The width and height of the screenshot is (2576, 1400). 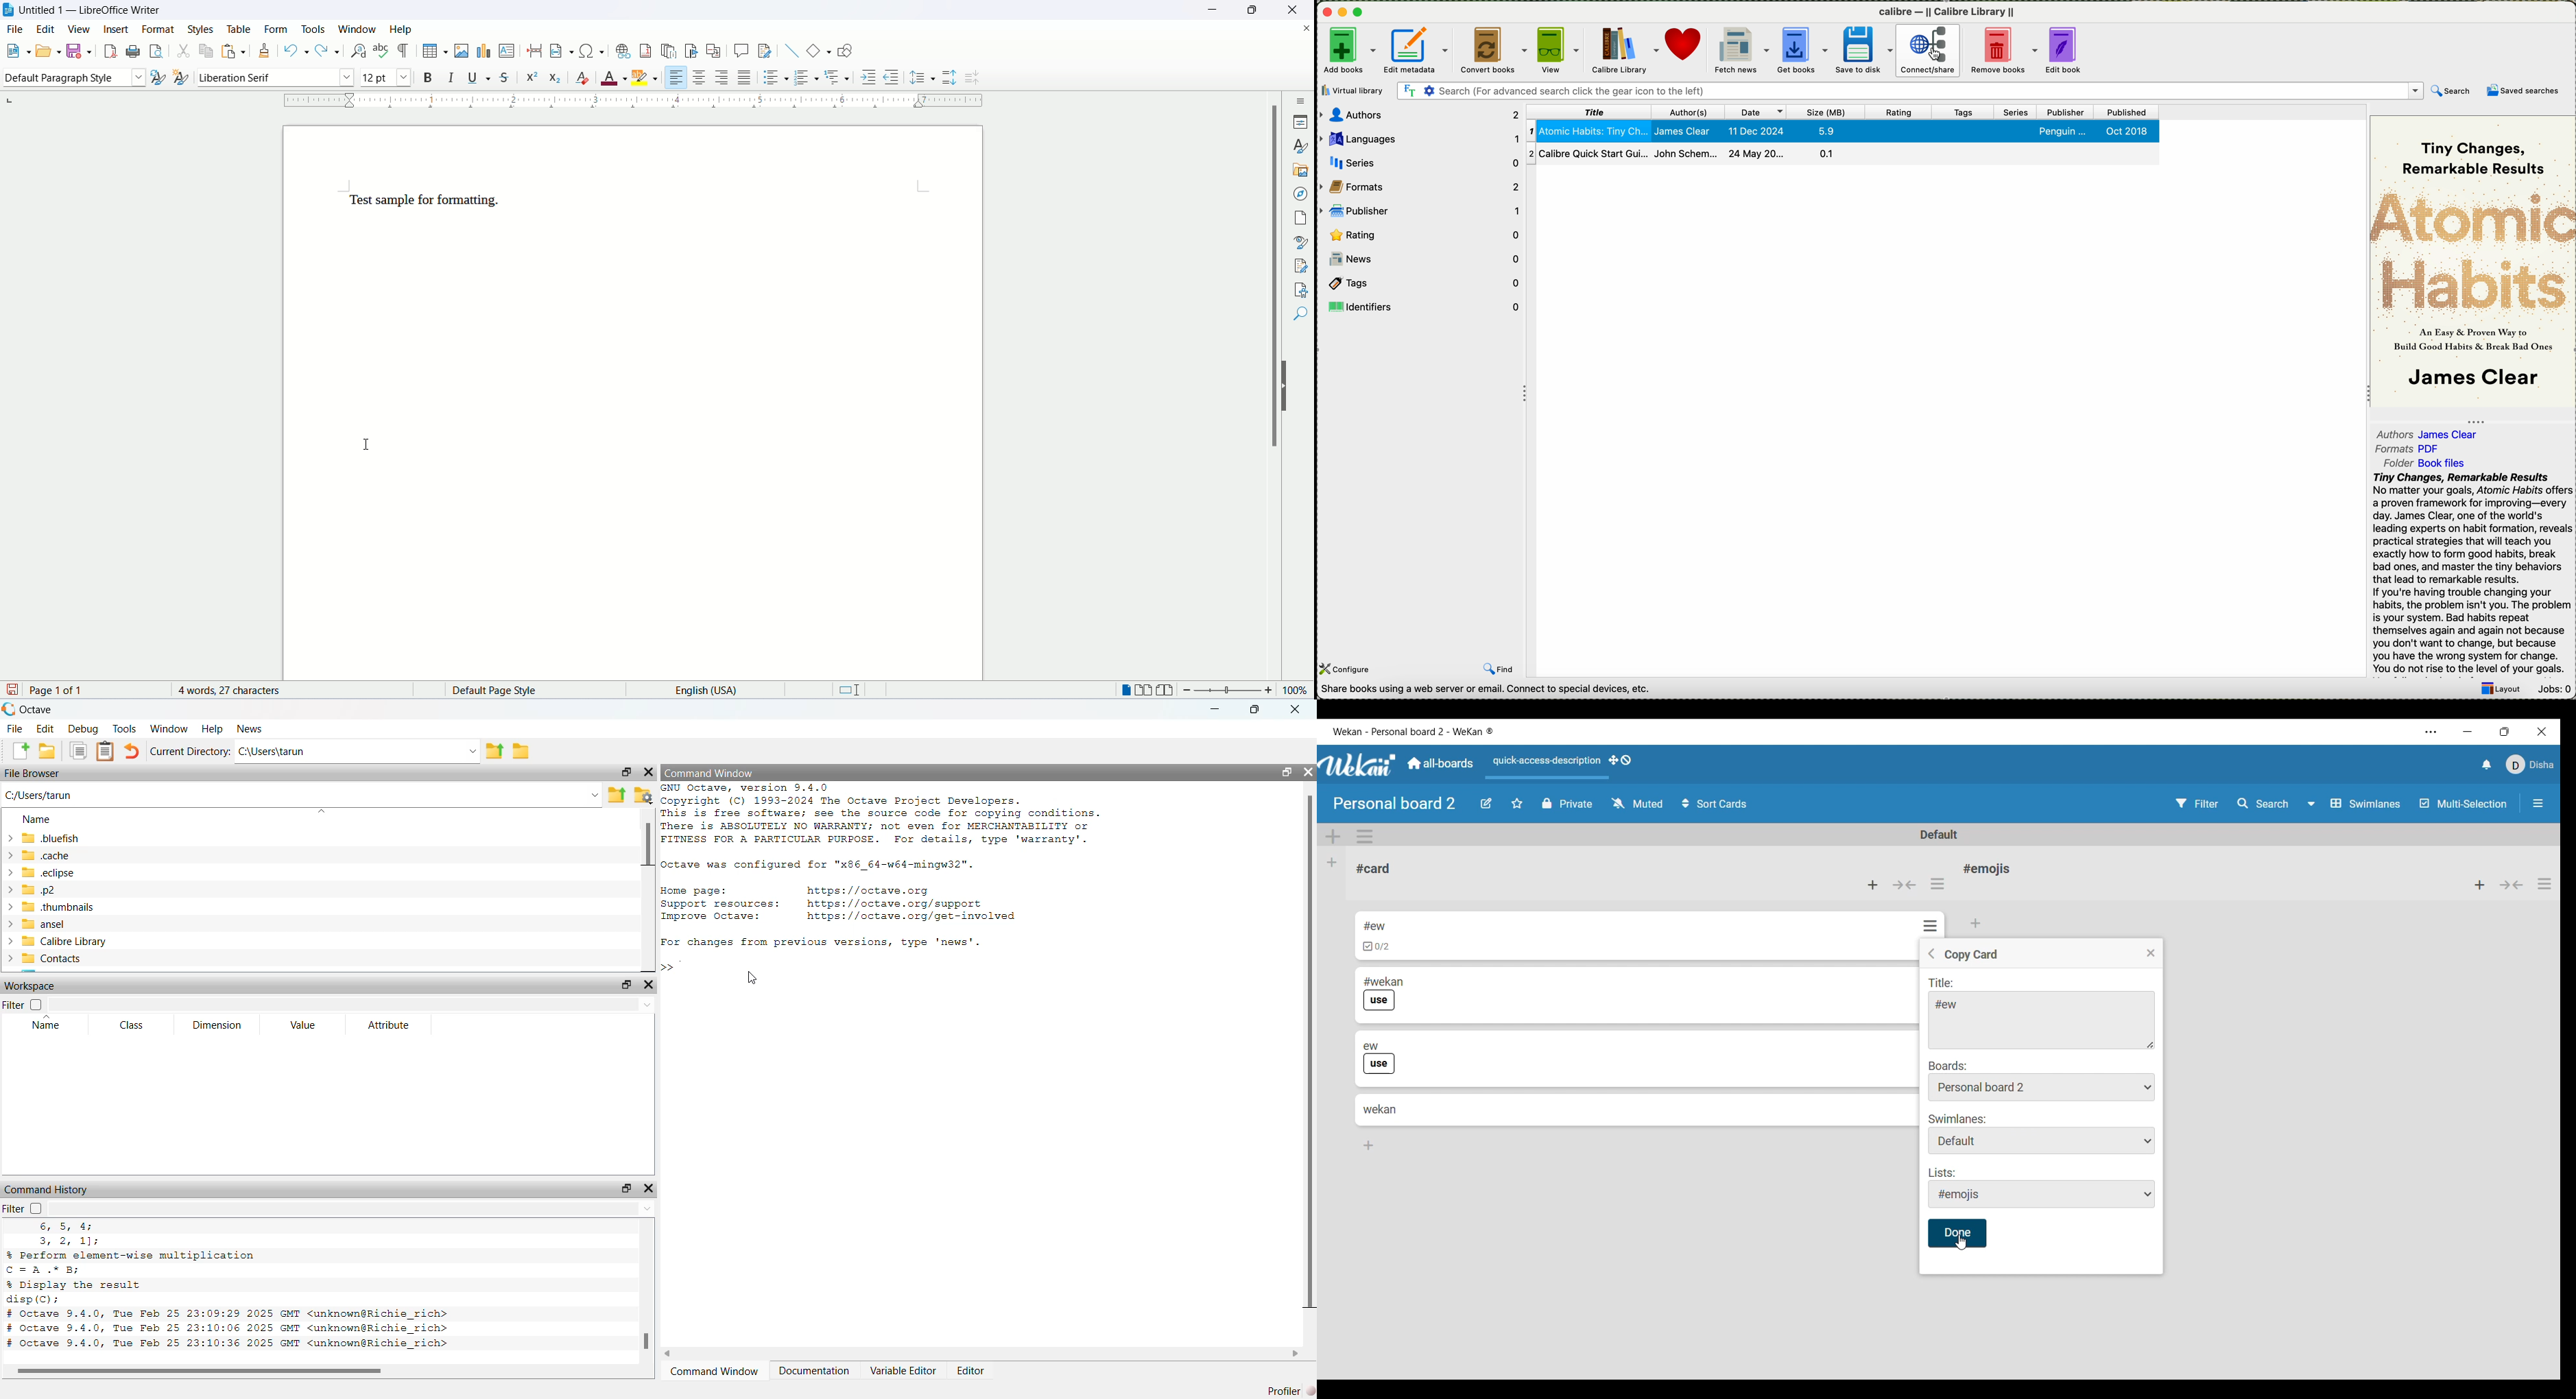 What do you see at coordinates (1167, 690) in the screenshot?
I see `book view` at bounding box center [1167, 690].